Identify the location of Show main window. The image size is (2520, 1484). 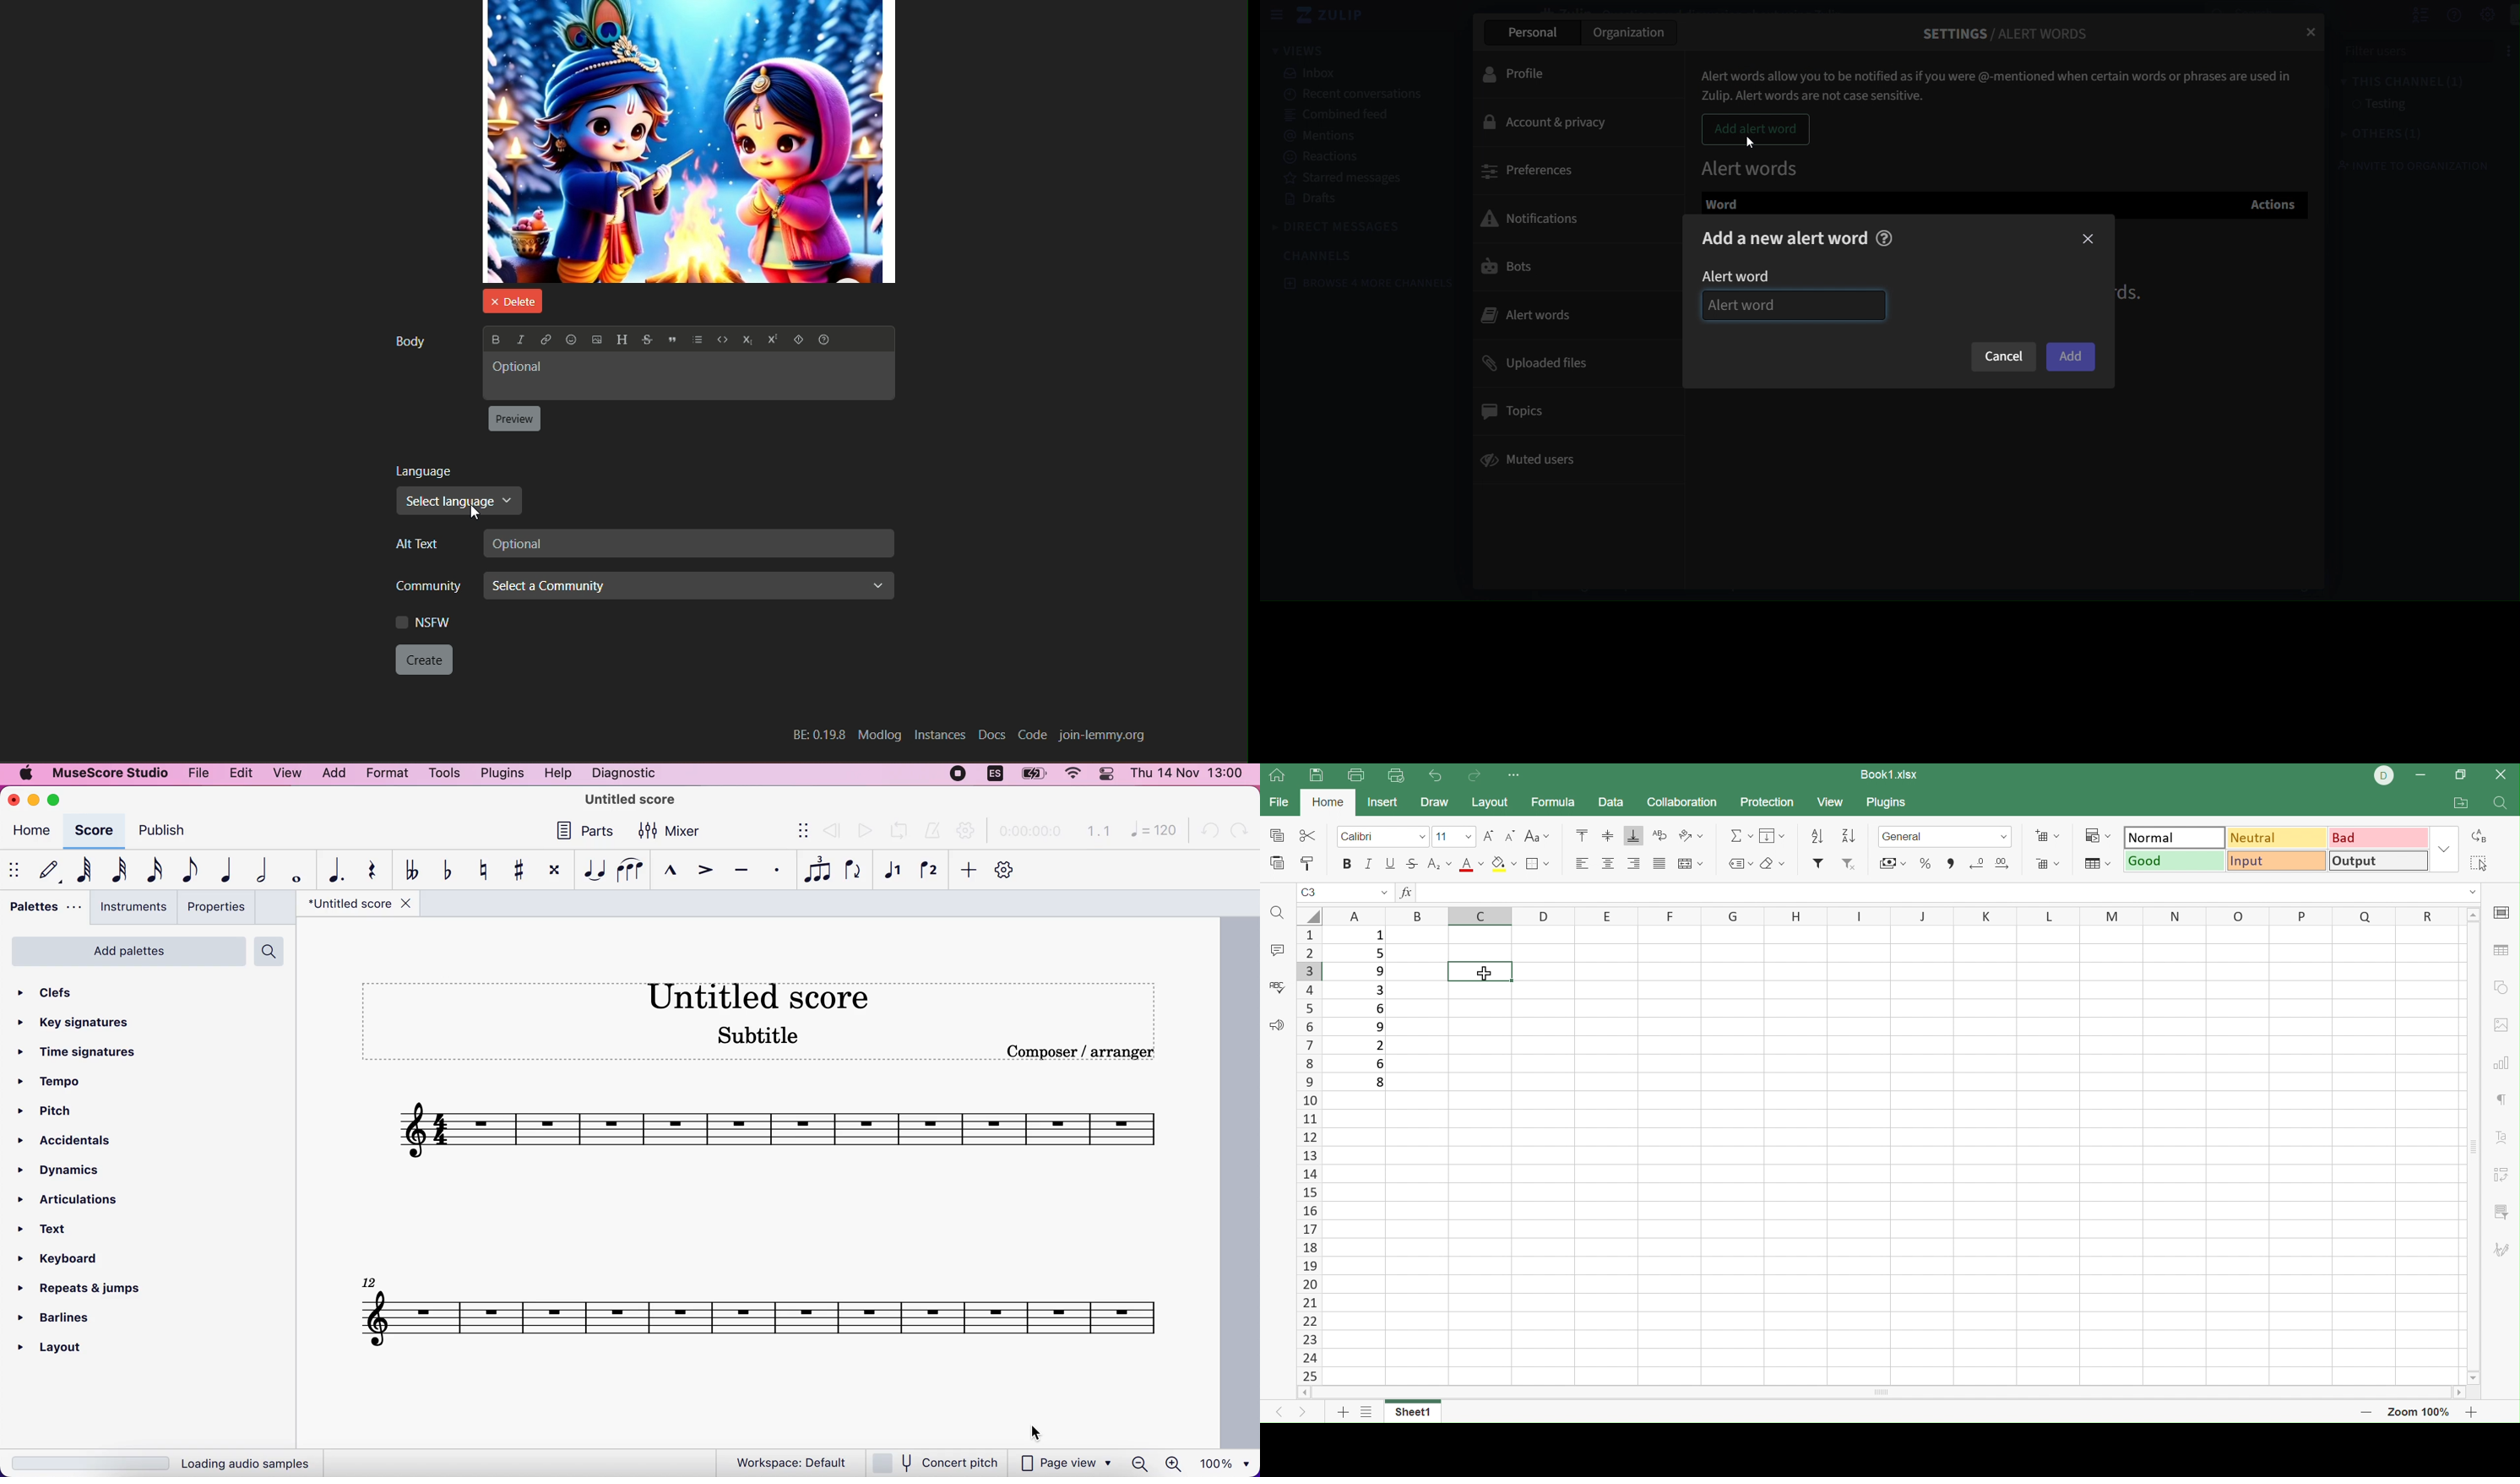
(1276, 776).